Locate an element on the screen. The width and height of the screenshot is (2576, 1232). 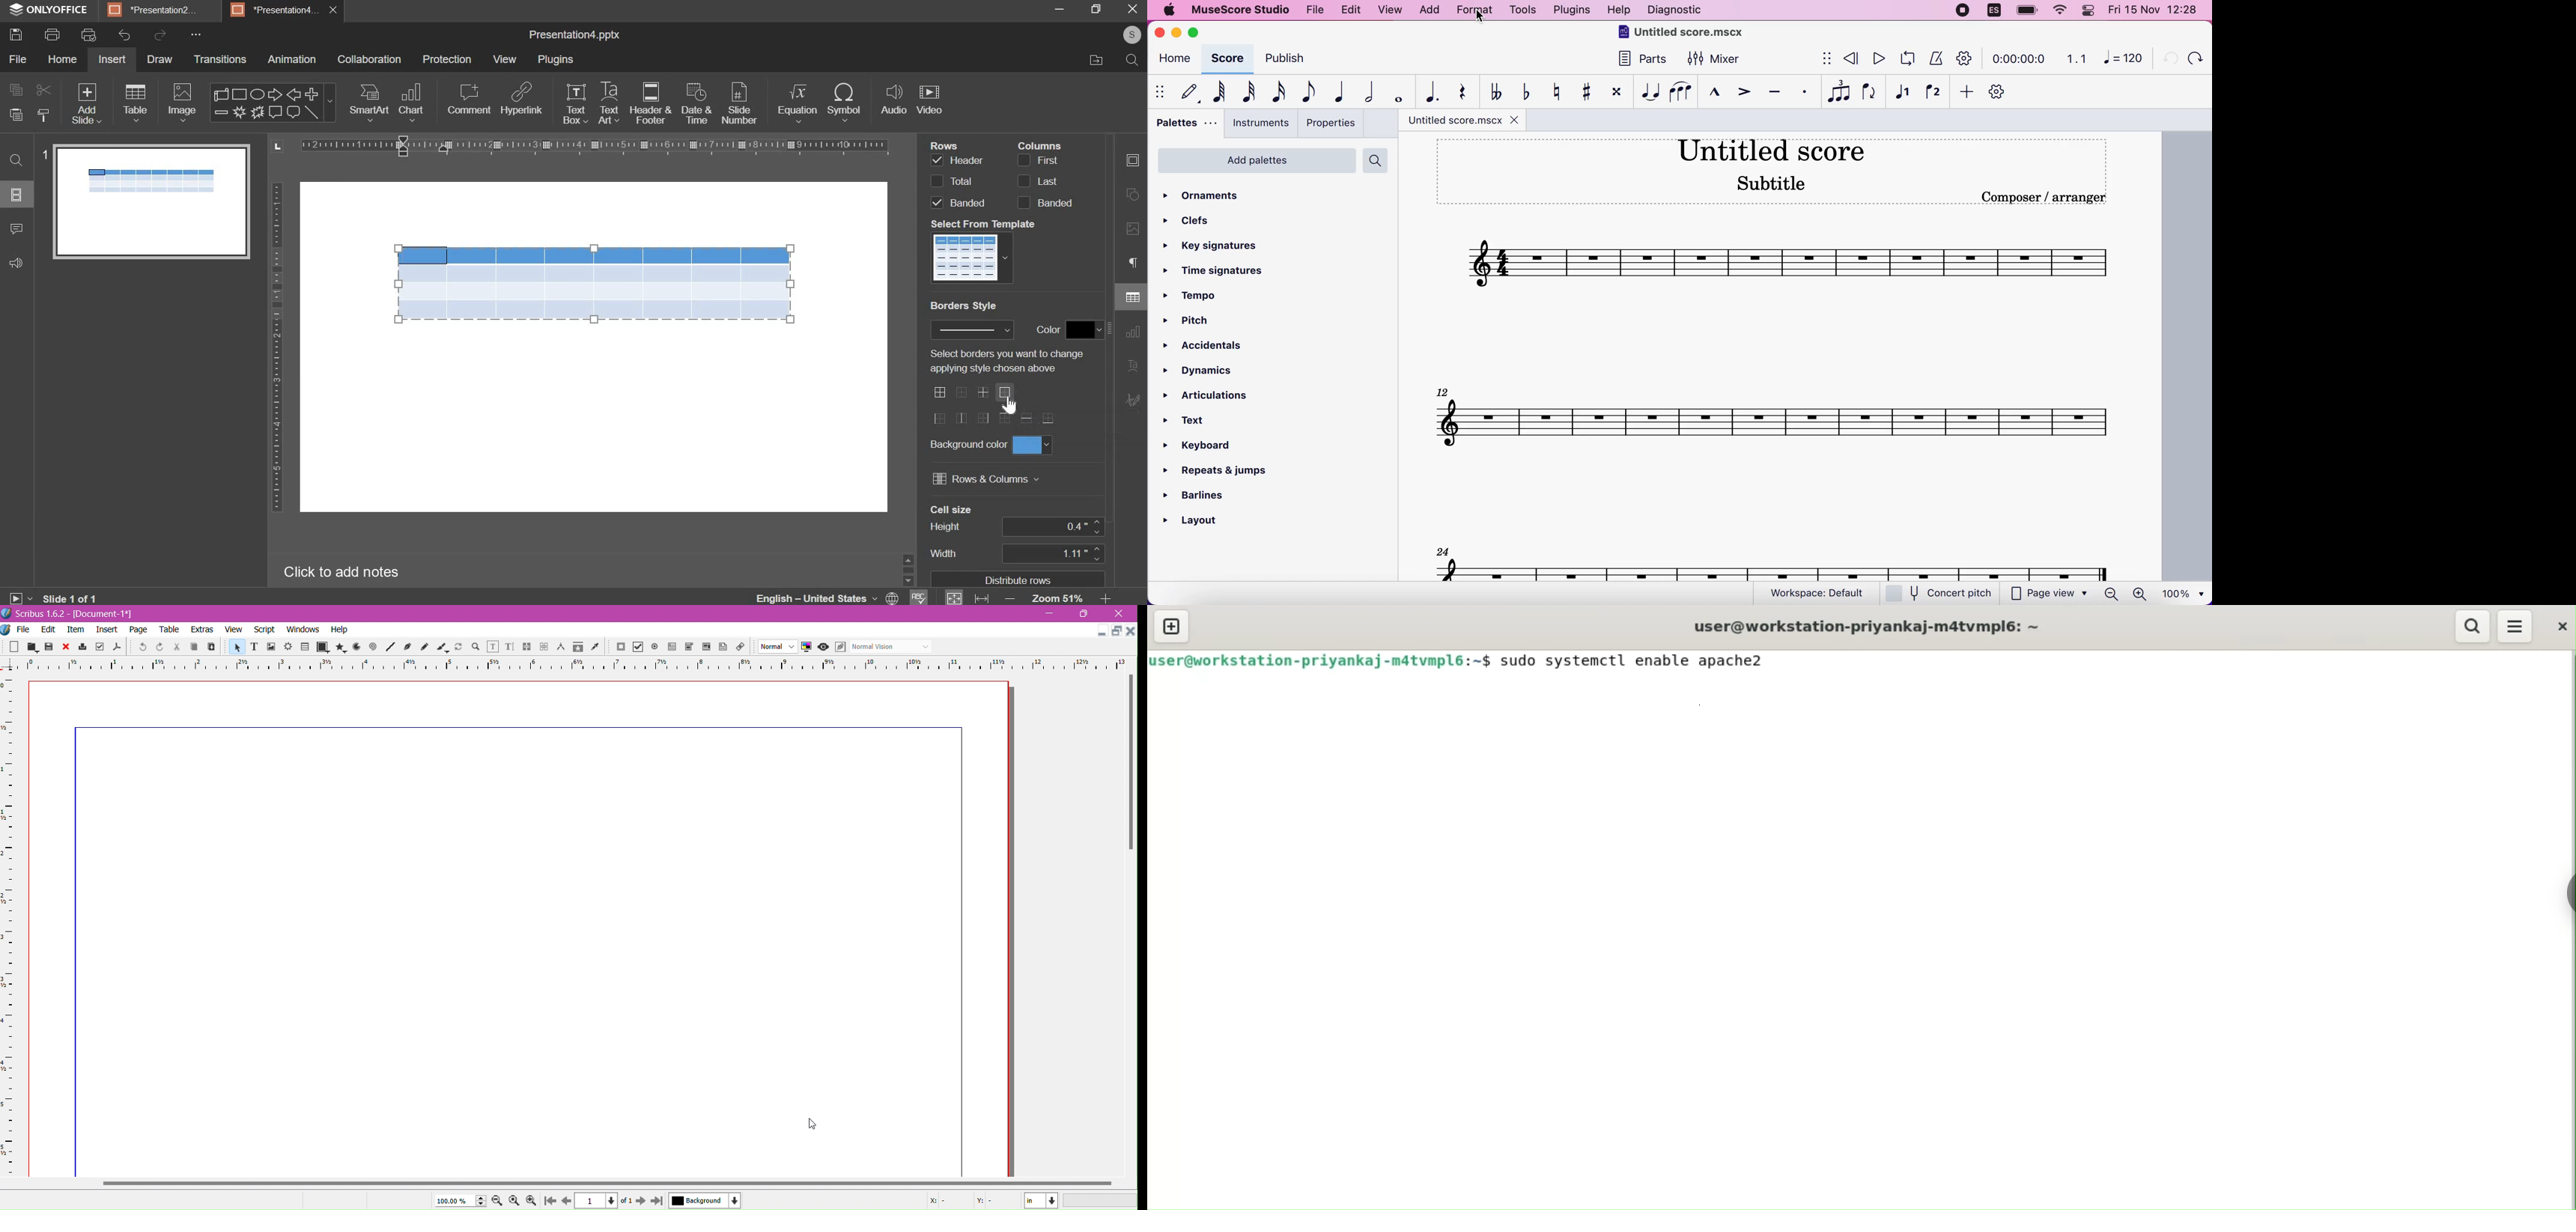
Transitions is located at coordinates (220, 59).